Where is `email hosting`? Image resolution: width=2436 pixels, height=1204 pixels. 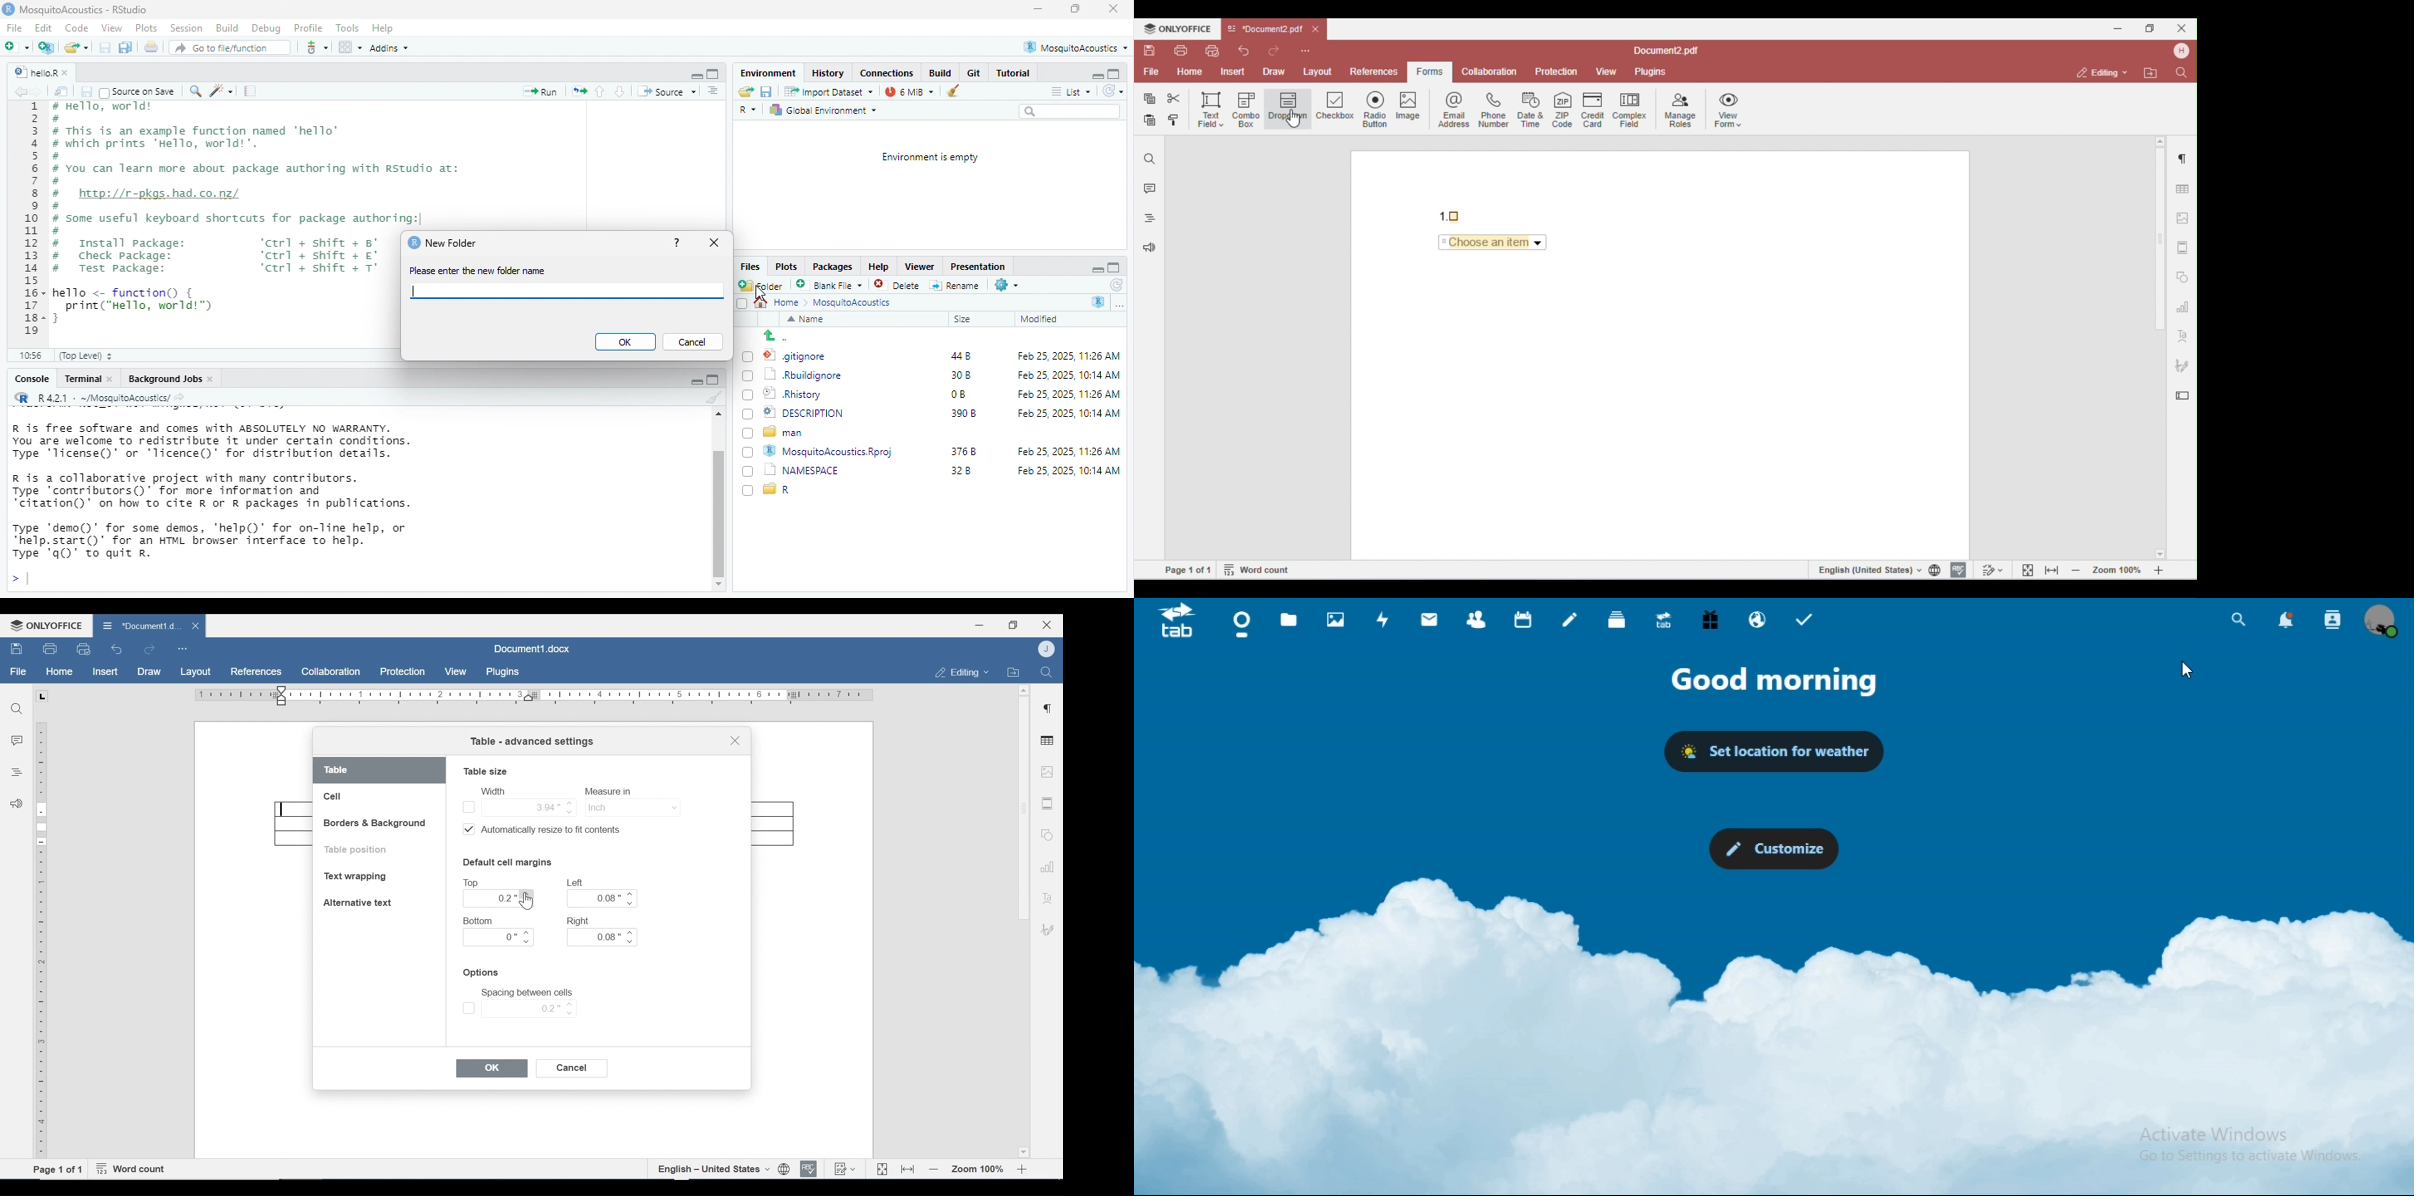 email hosting is located at coordinates (1757, 620).